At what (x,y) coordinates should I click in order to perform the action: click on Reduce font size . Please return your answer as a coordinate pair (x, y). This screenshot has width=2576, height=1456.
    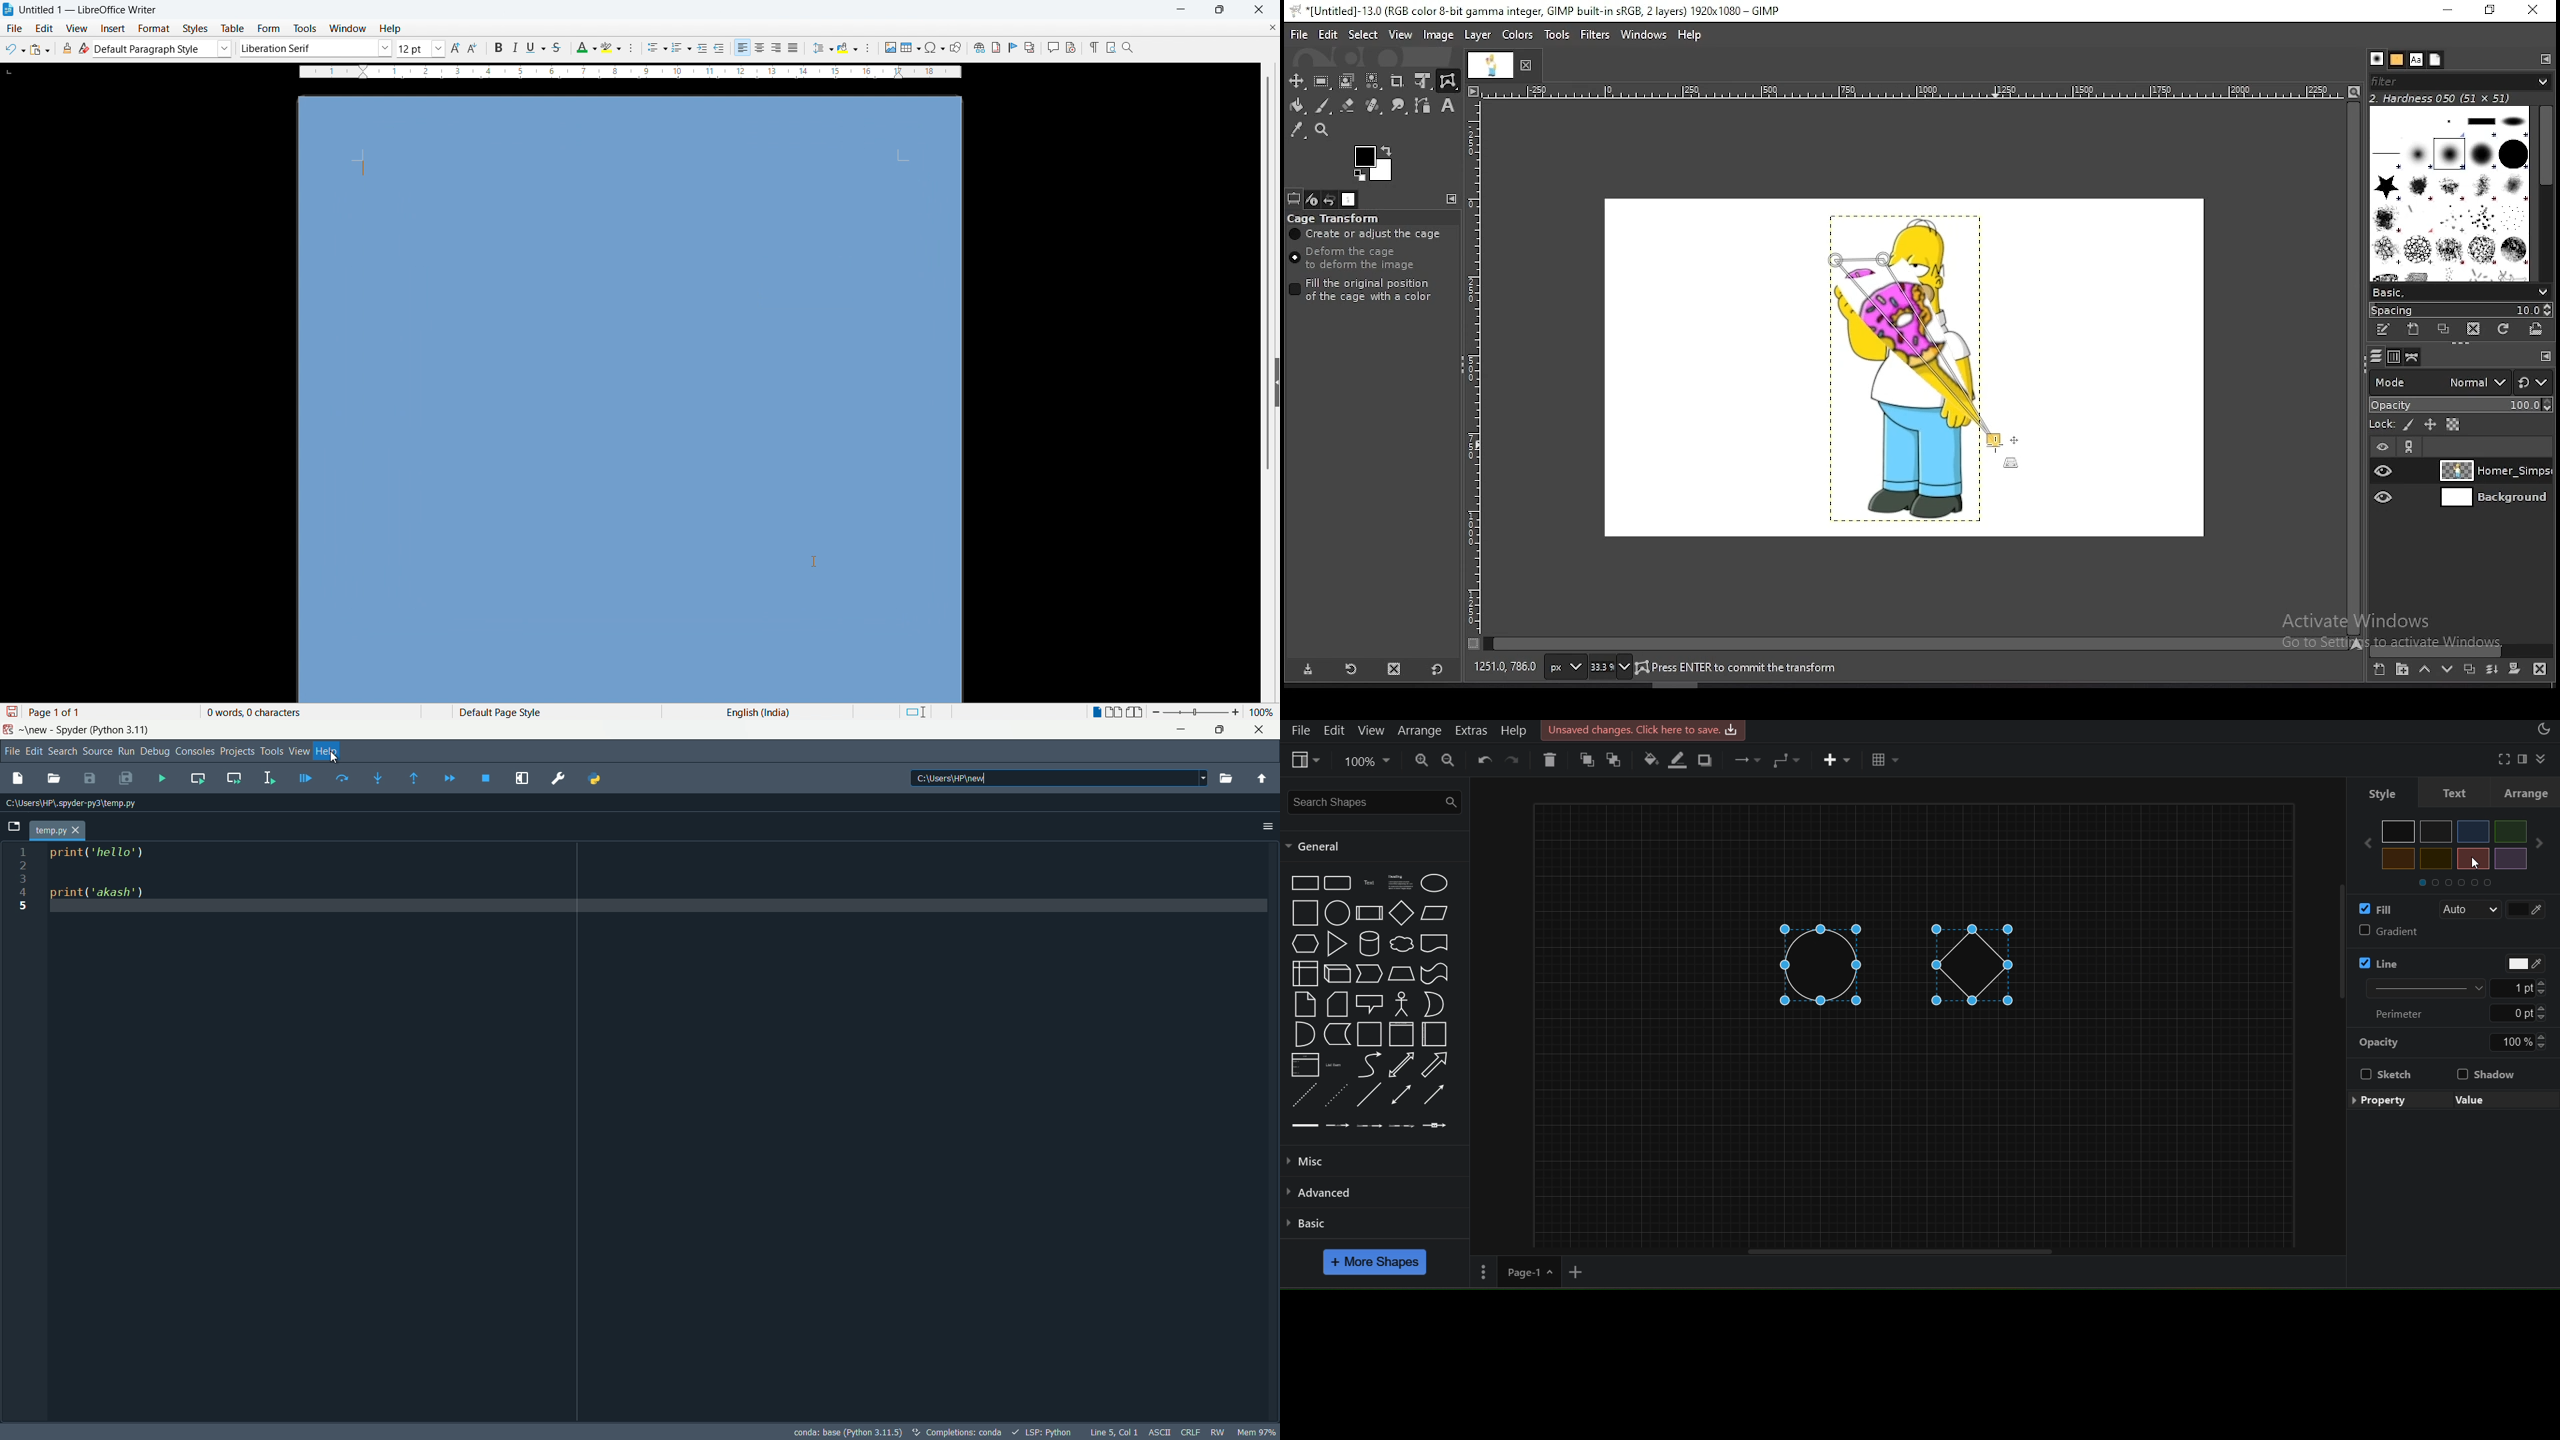
    Looking at the image, I should click on (474, 48).